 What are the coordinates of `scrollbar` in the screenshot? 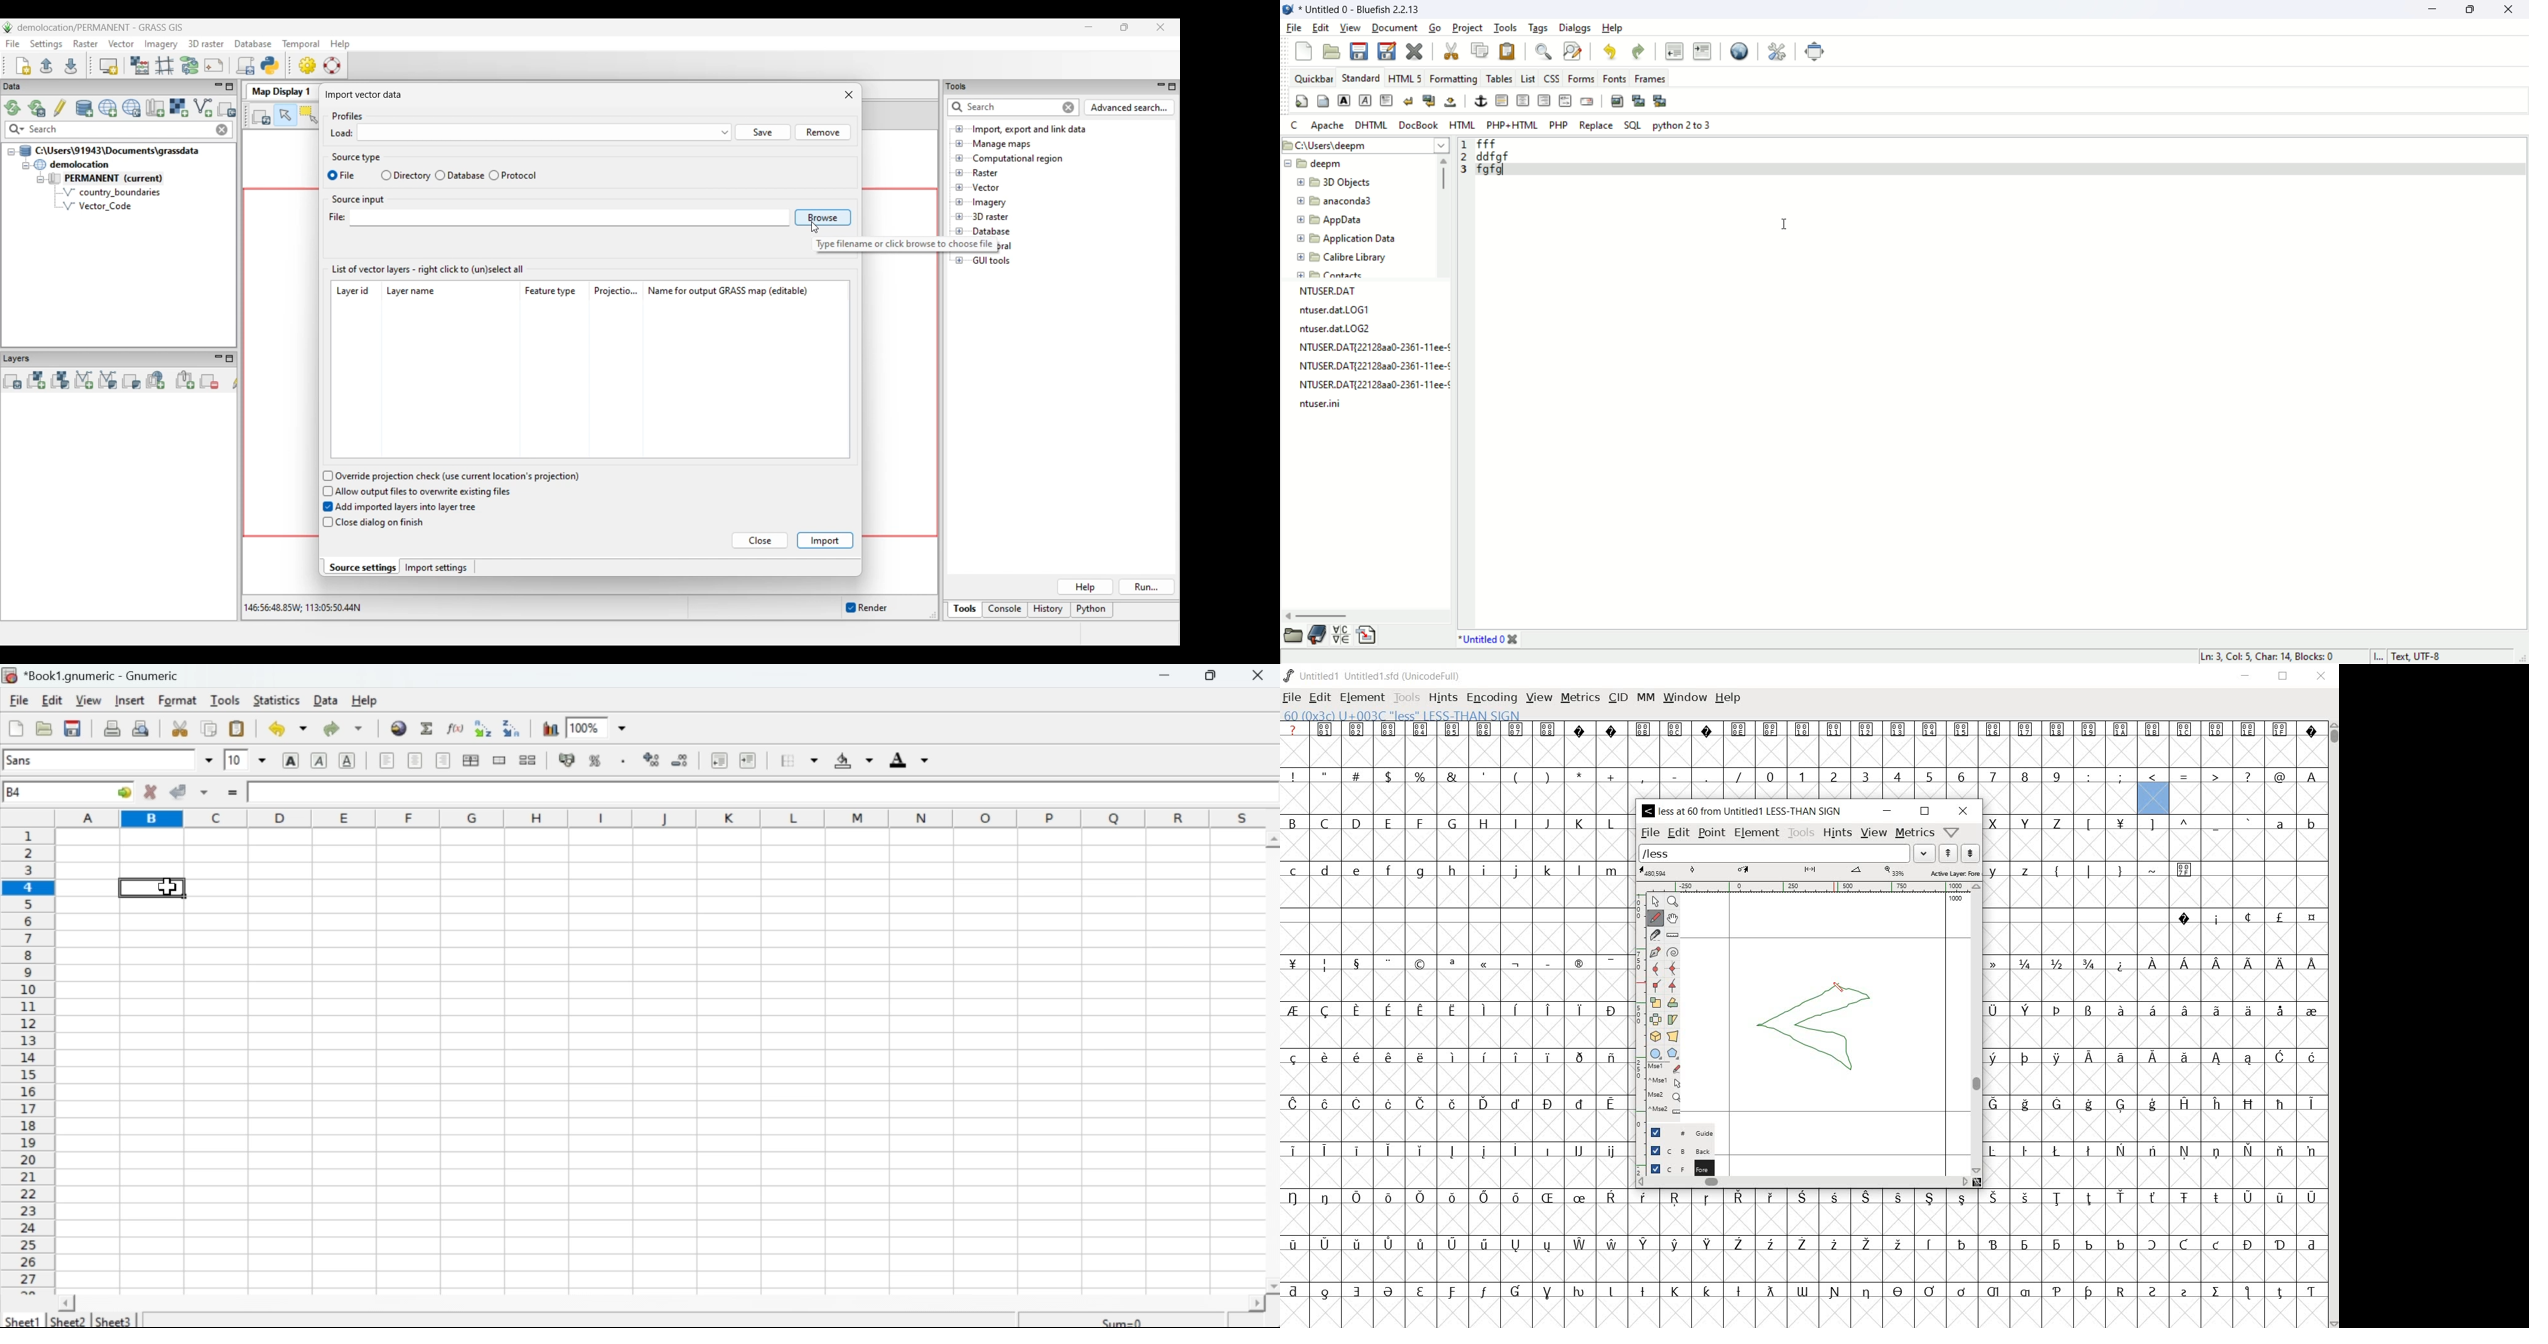 It's located at (2333, 1023).